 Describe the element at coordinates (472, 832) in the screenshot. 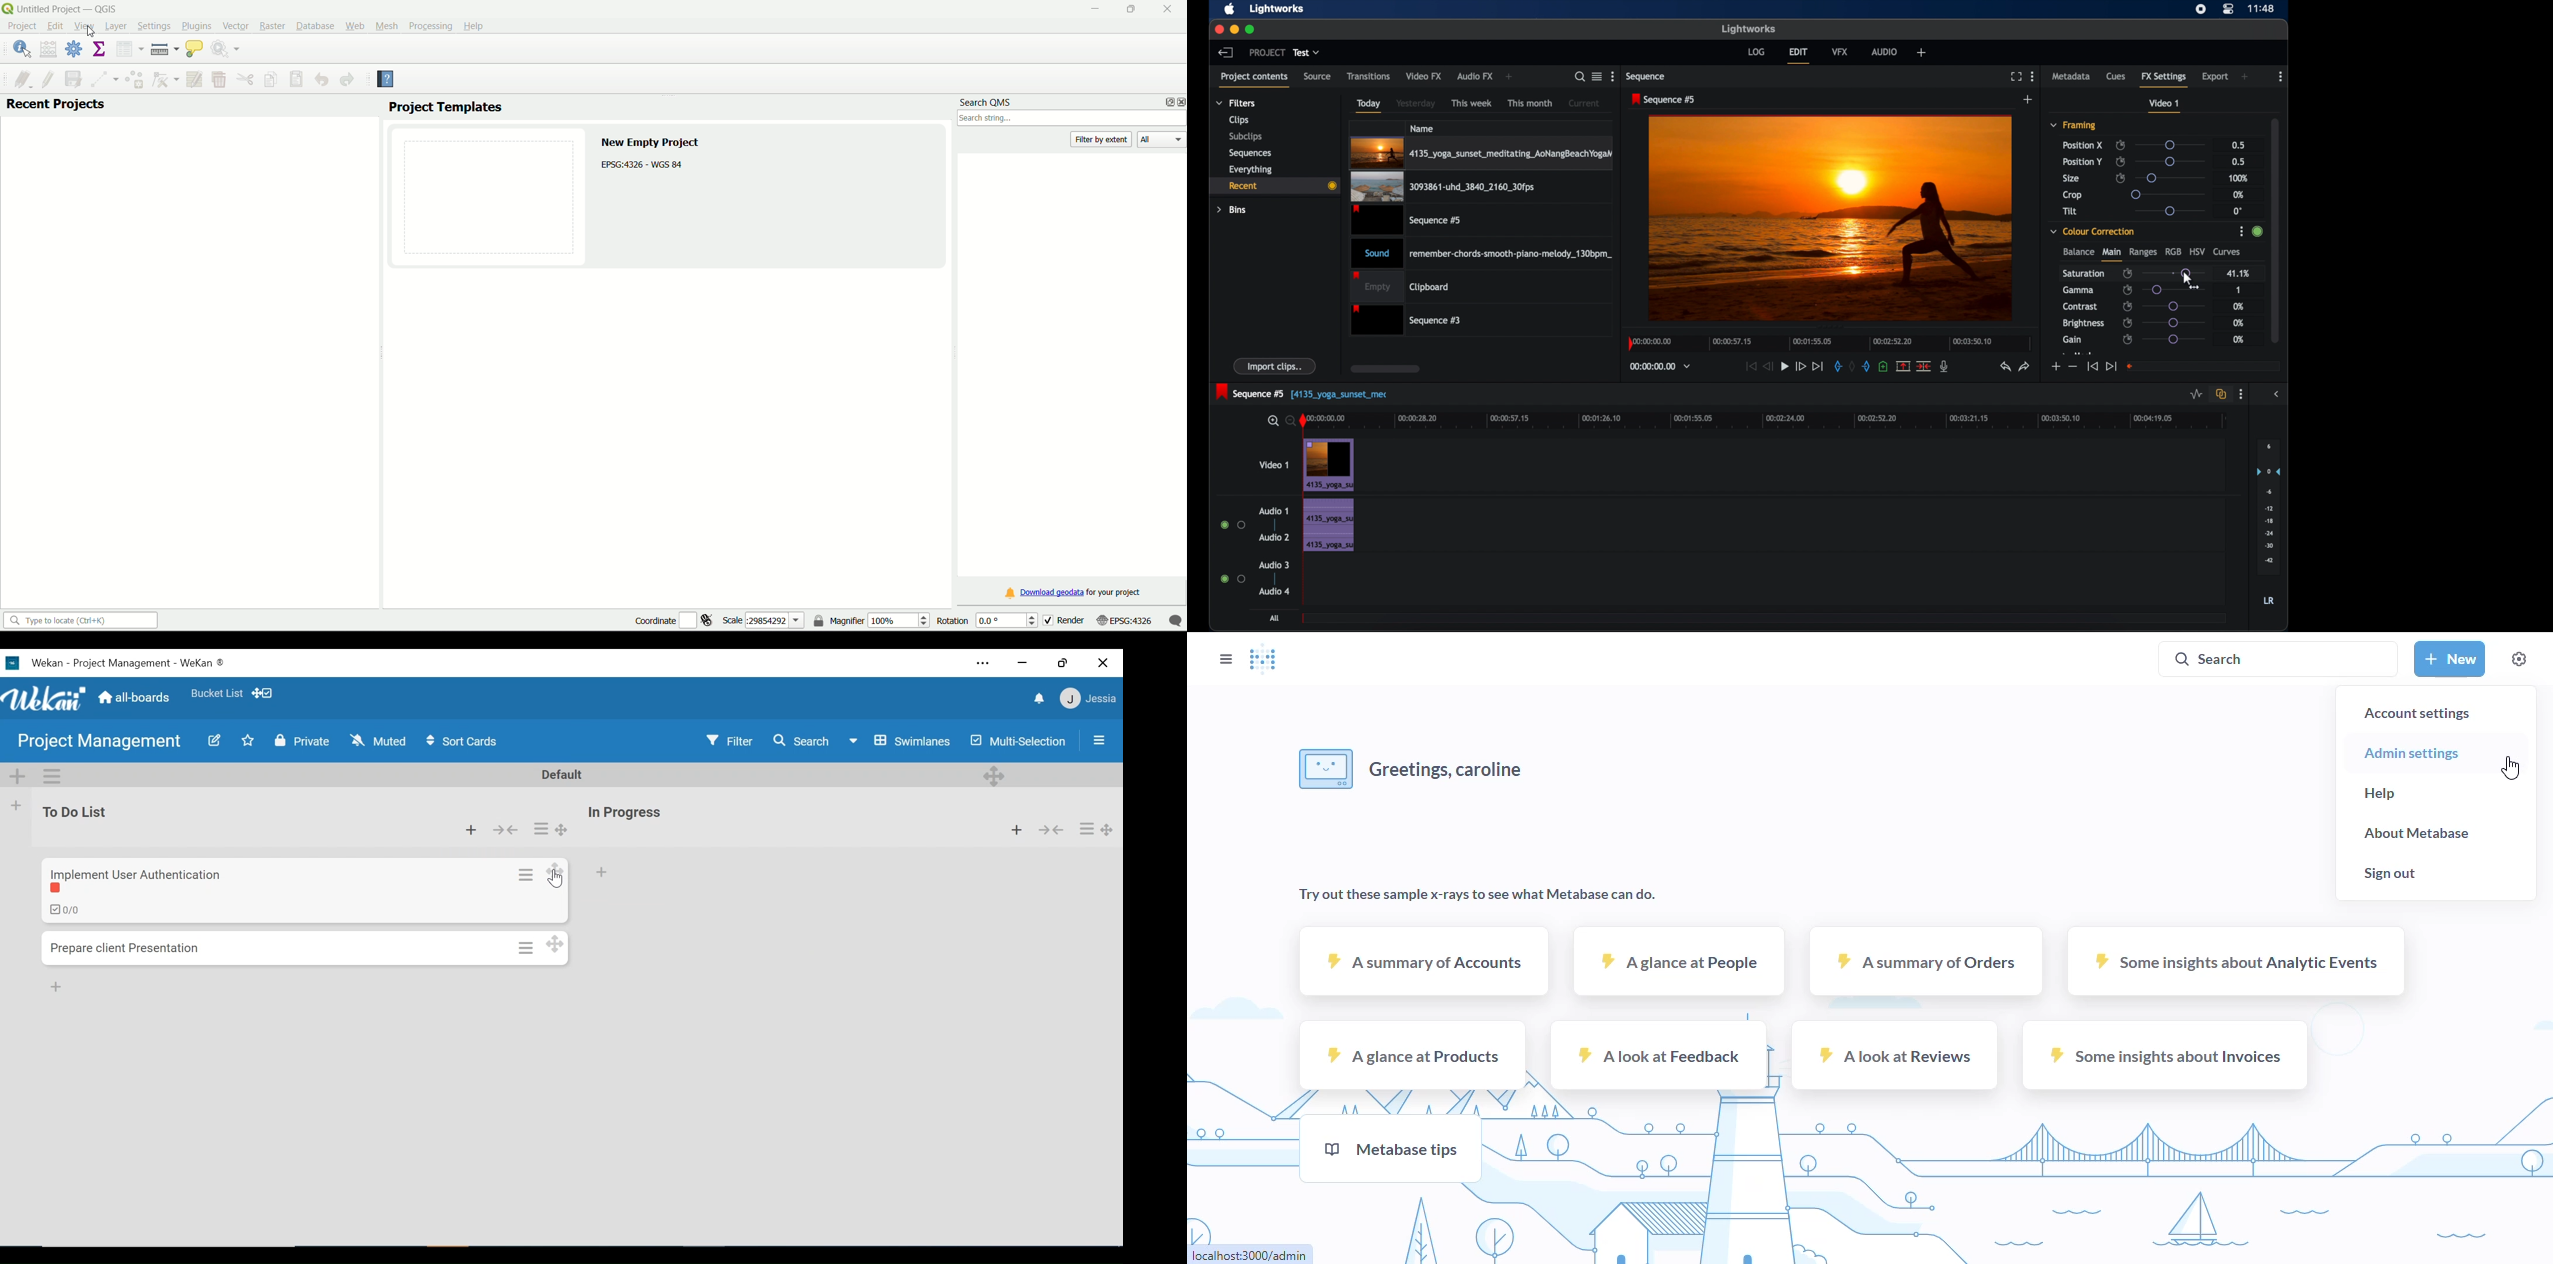

I see `Add Card to top of the list` at that location.